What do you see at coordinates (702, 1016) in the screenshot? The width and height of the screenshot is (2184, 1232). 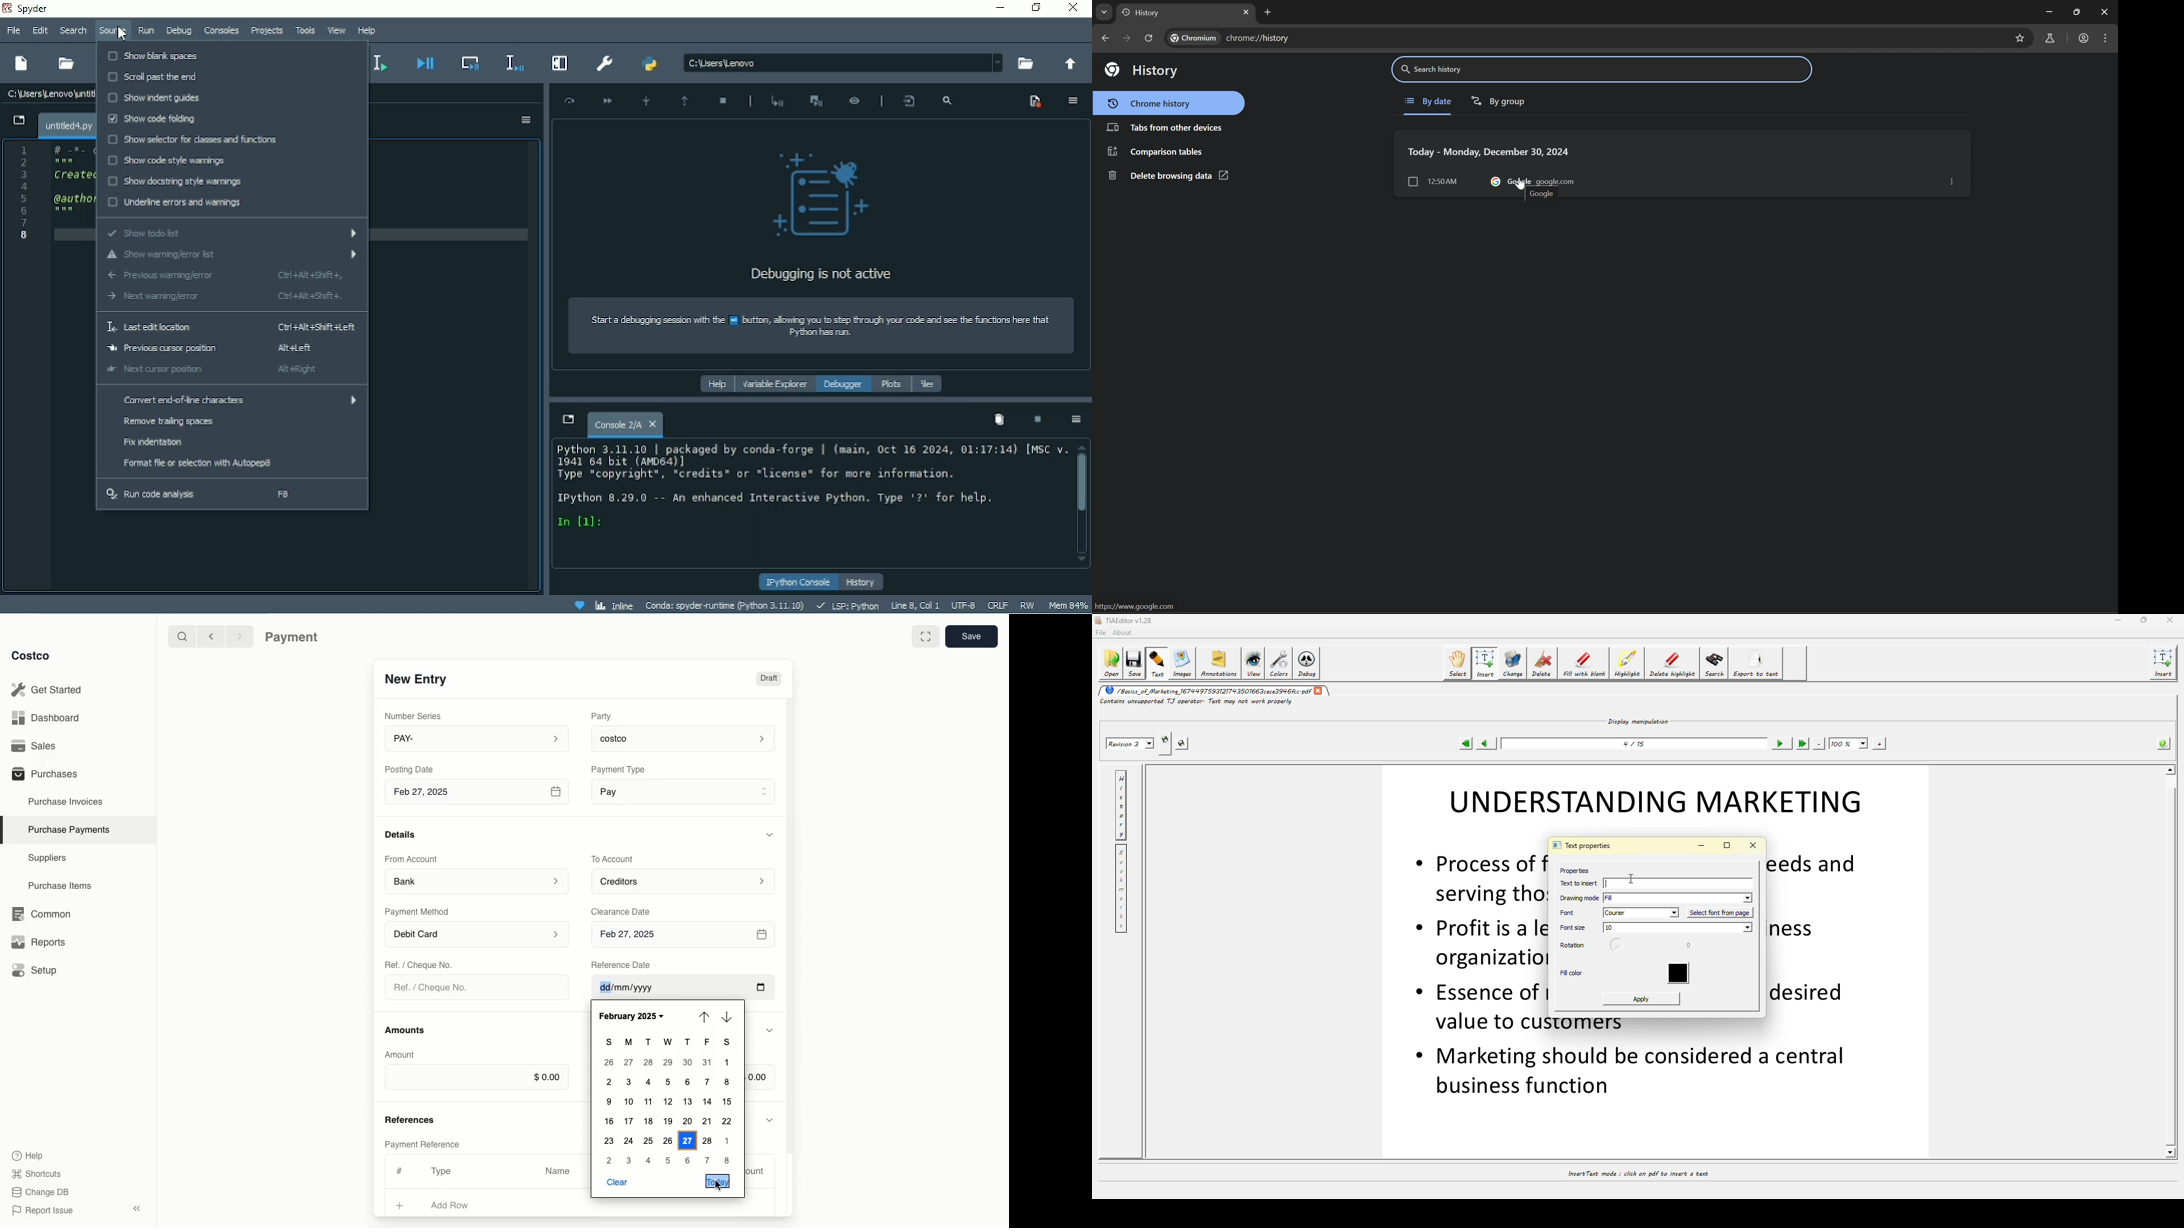 I see `Previous` at bounding box center [702, 1016].